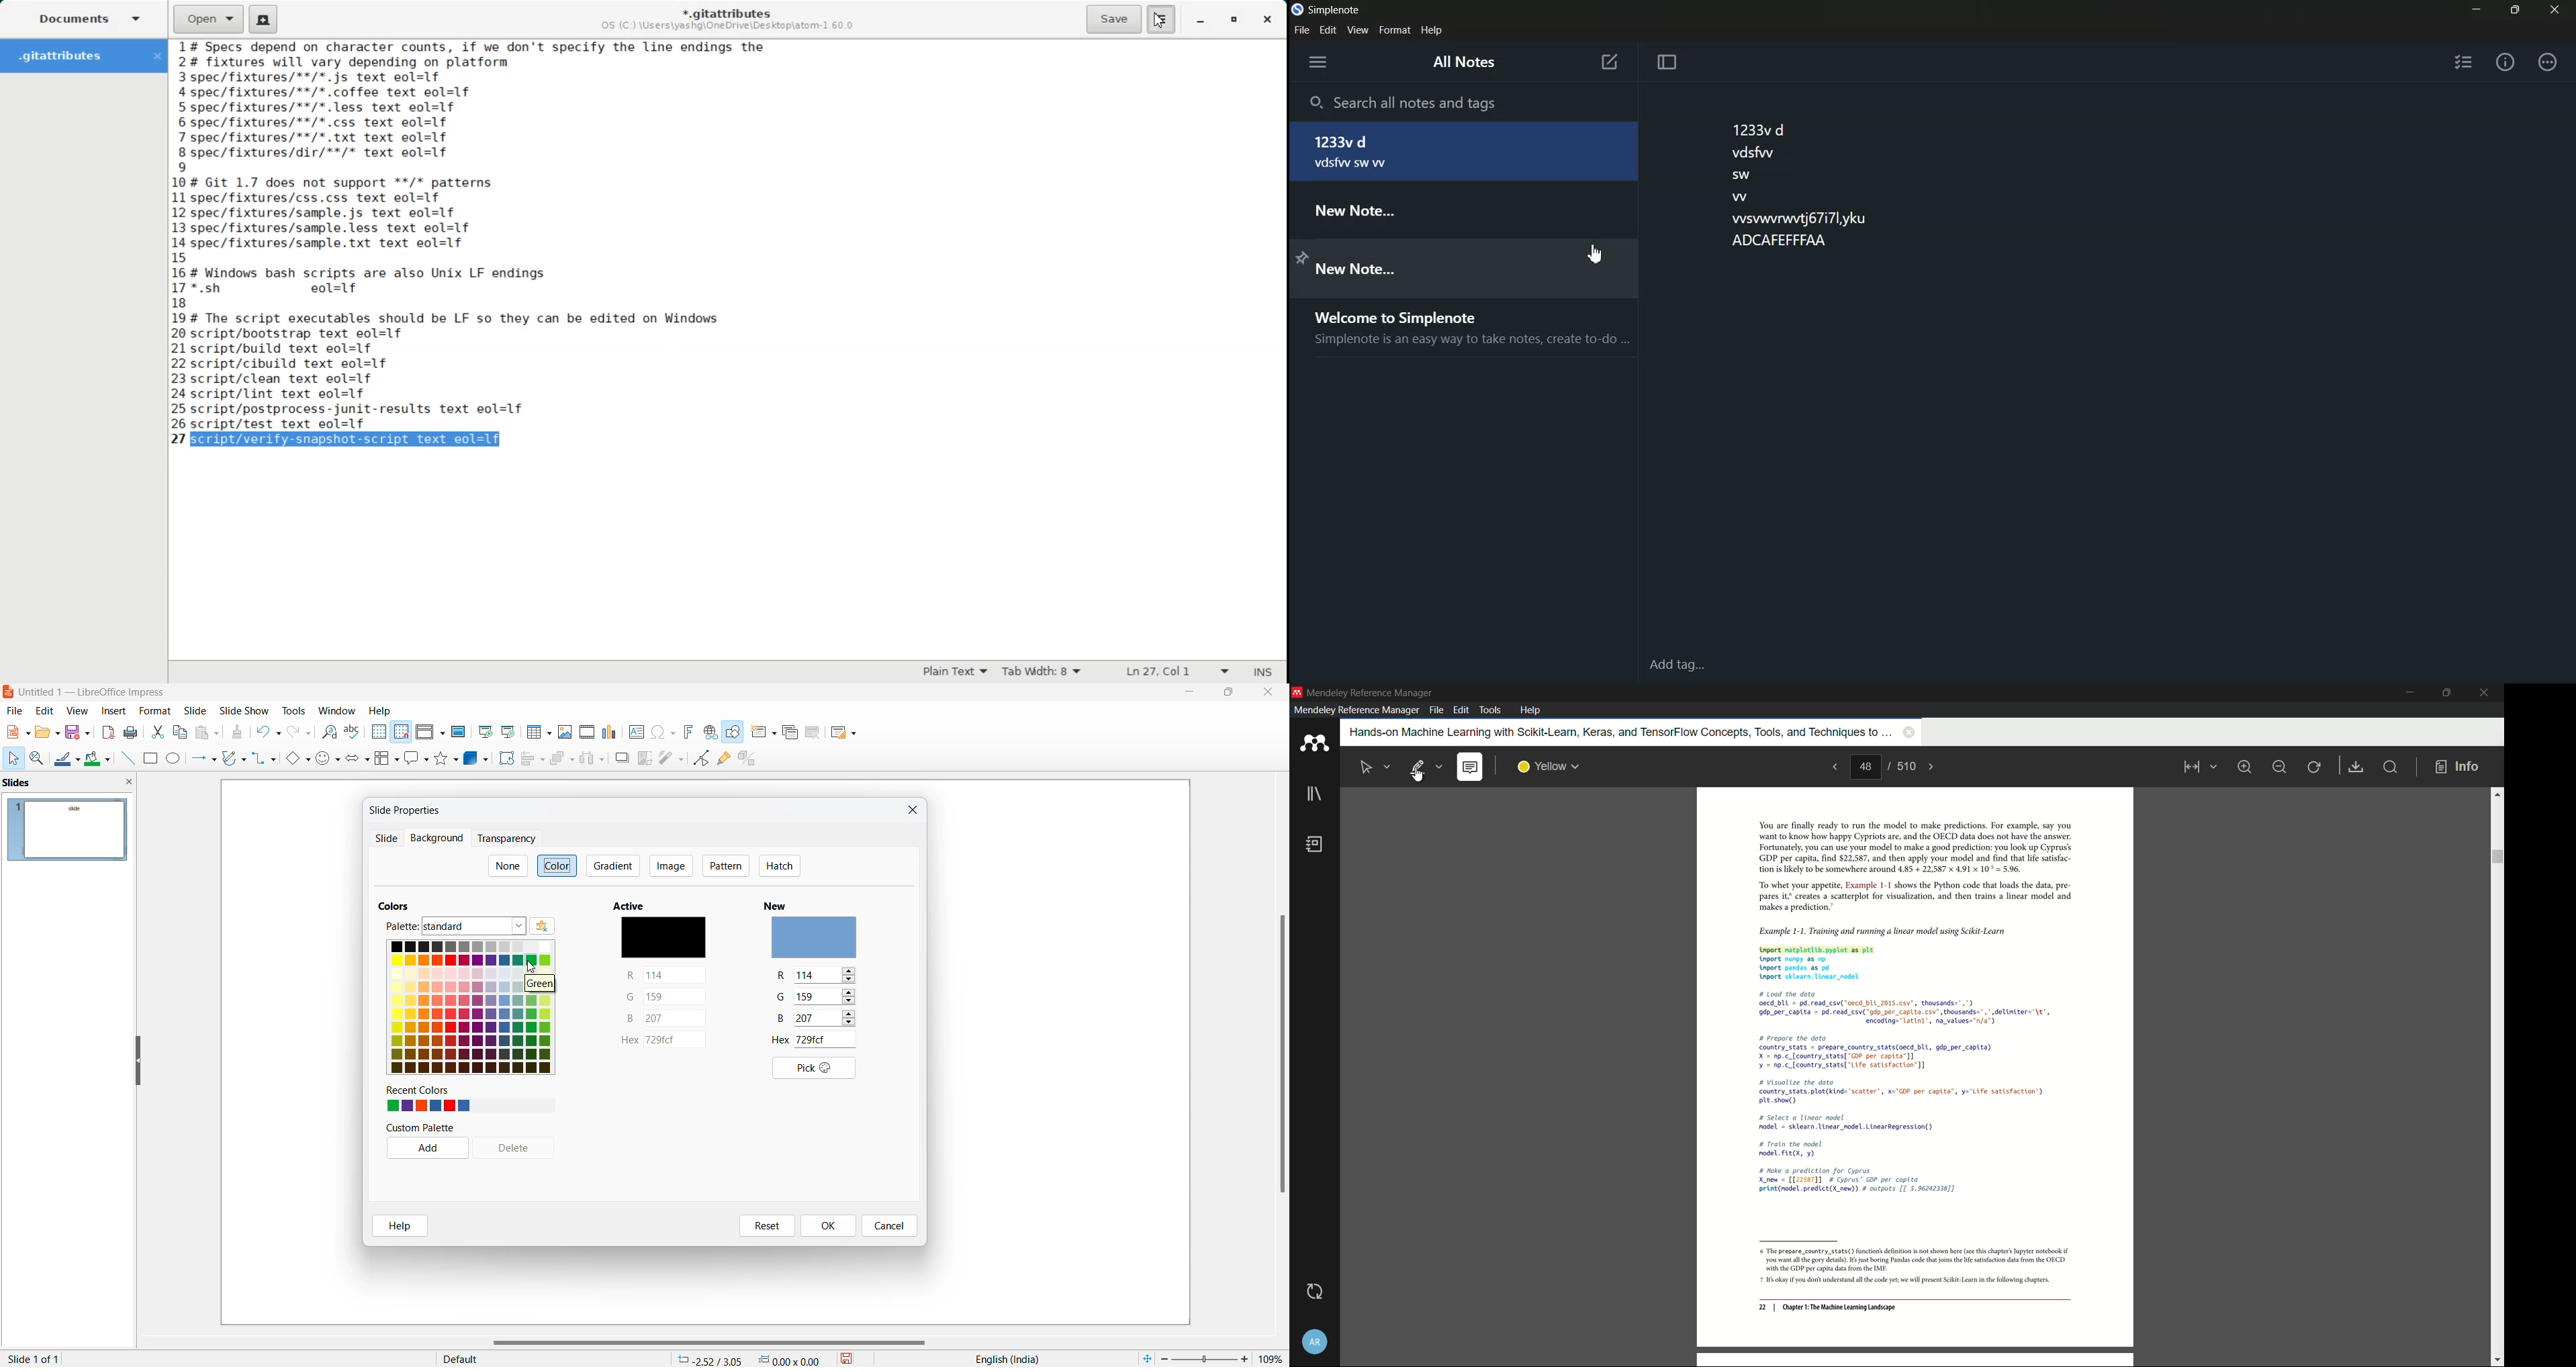 The width and height of the screenshot is (2576, 1372). I want to click on flow chart , so click(387, 758).